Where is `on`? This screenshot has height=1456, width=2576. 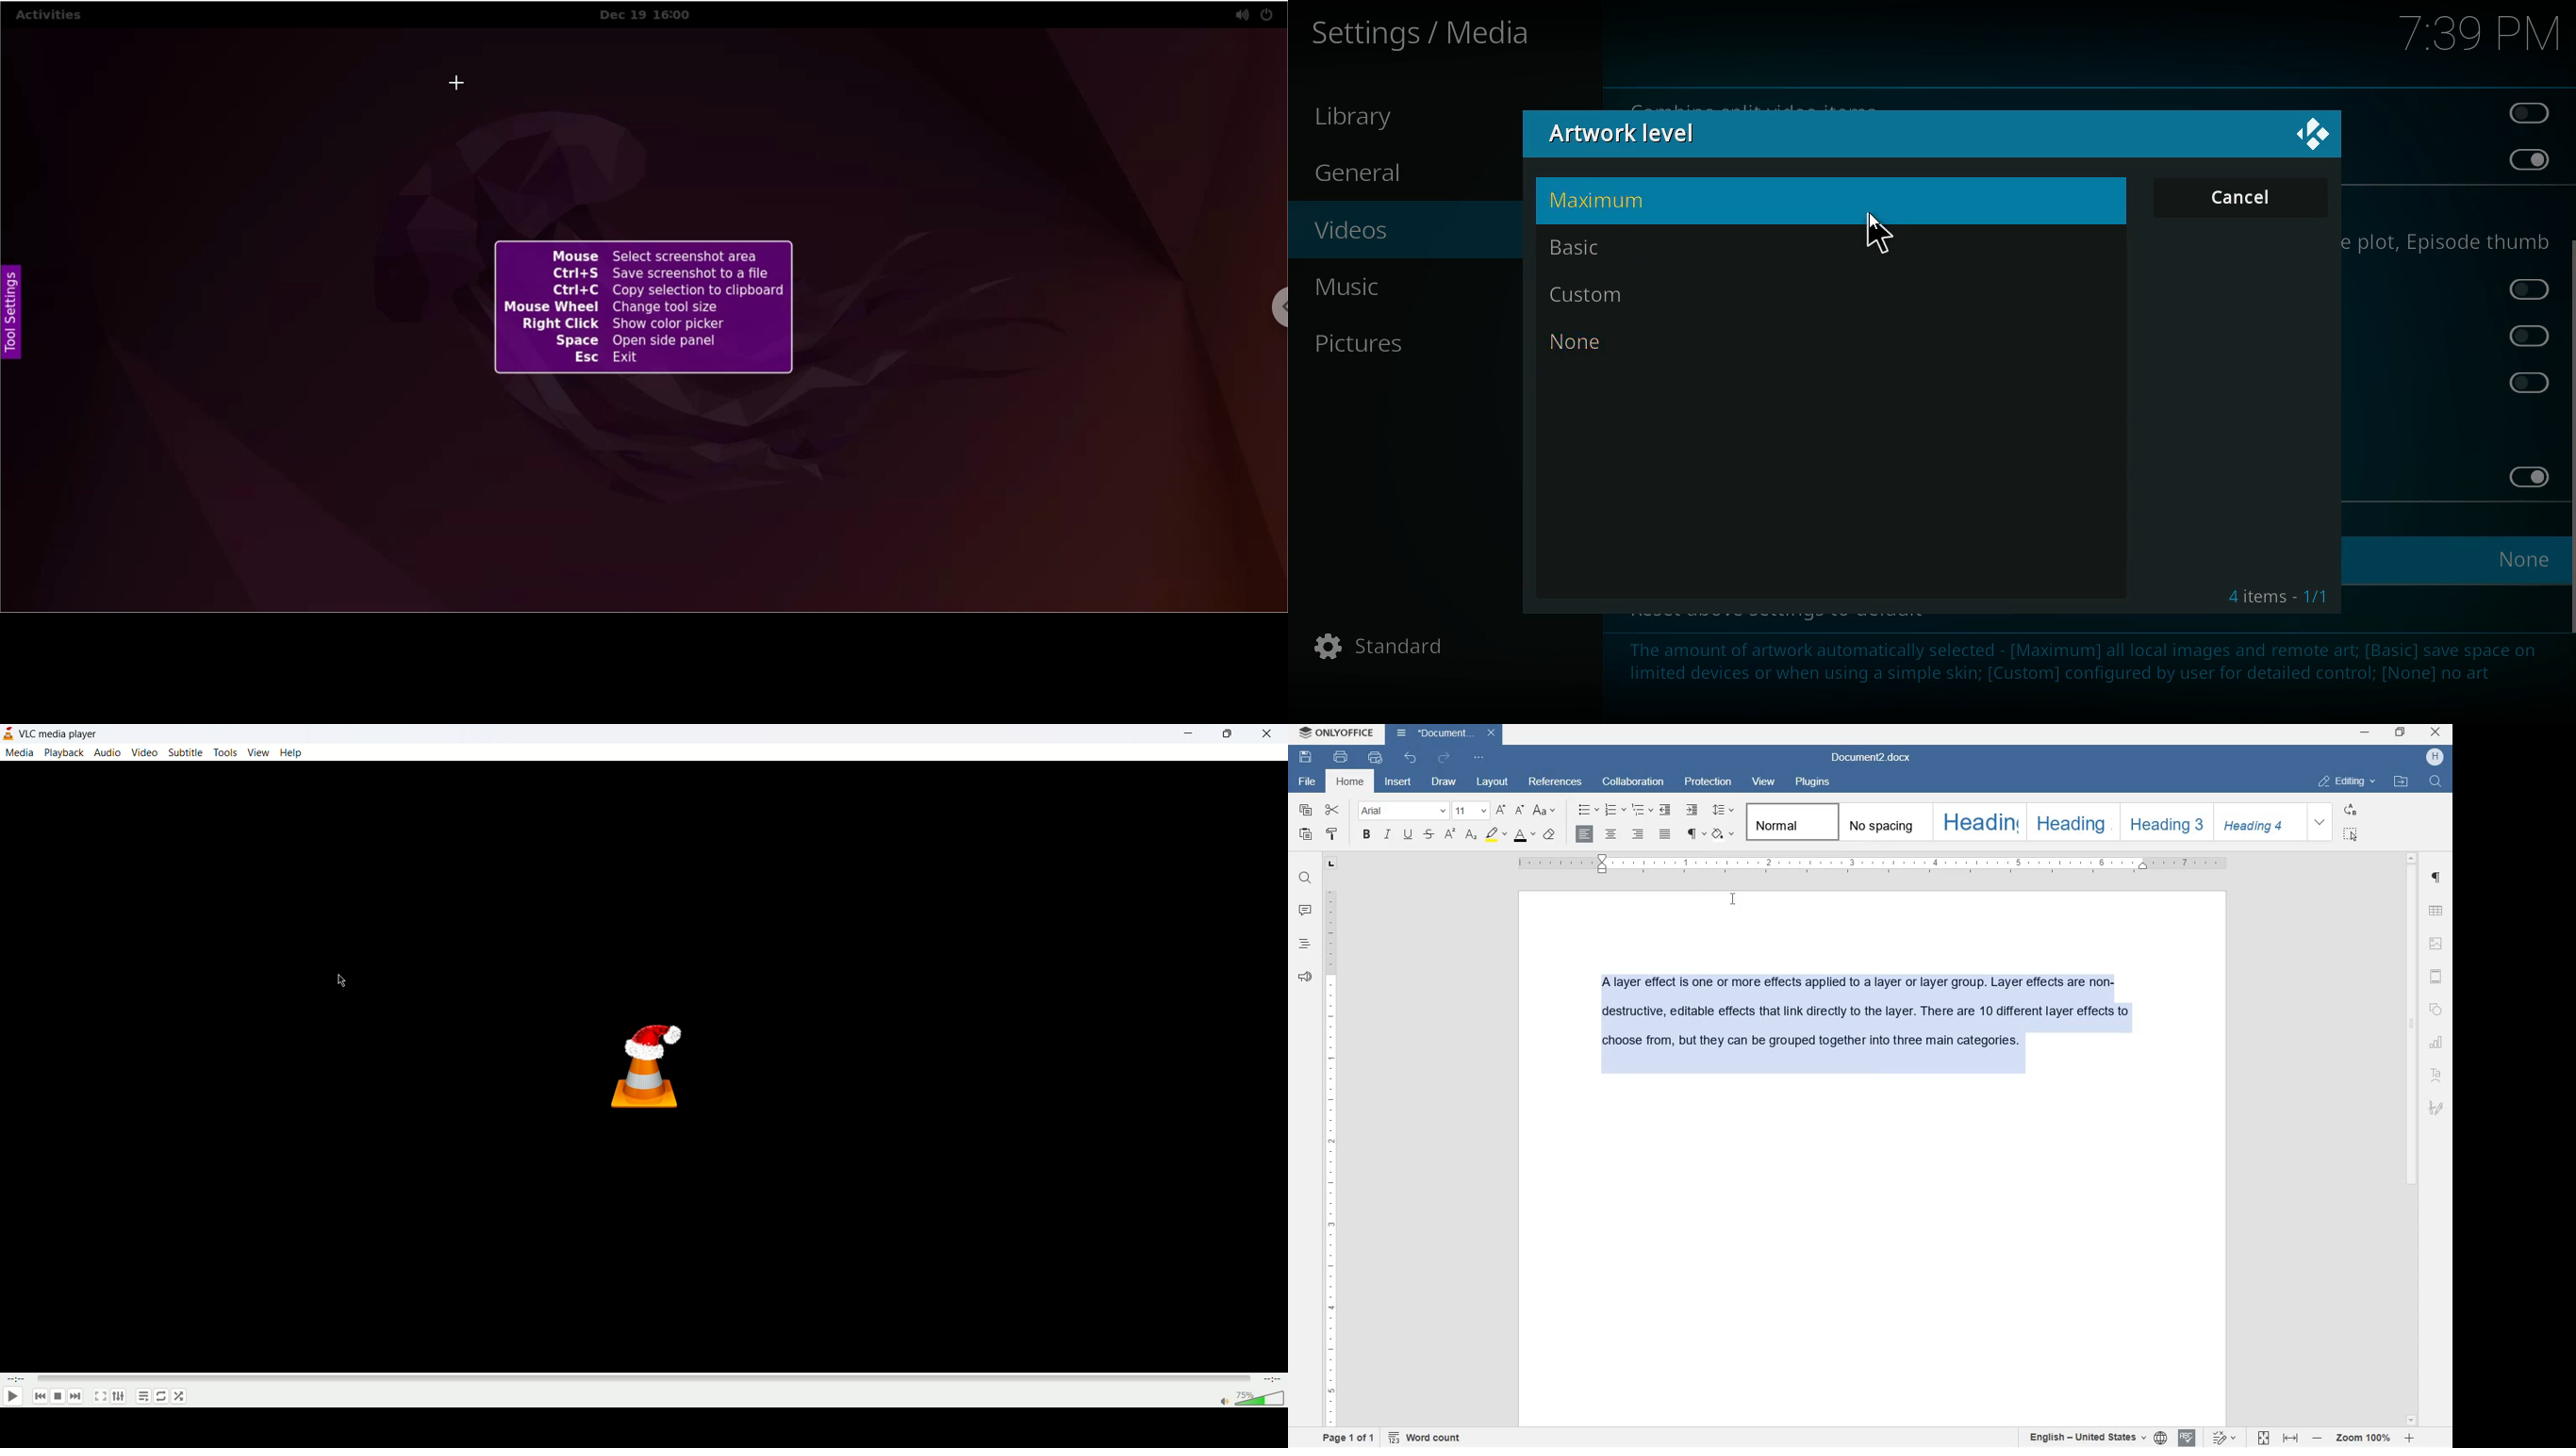 on is located at coordinates (2521, 476).